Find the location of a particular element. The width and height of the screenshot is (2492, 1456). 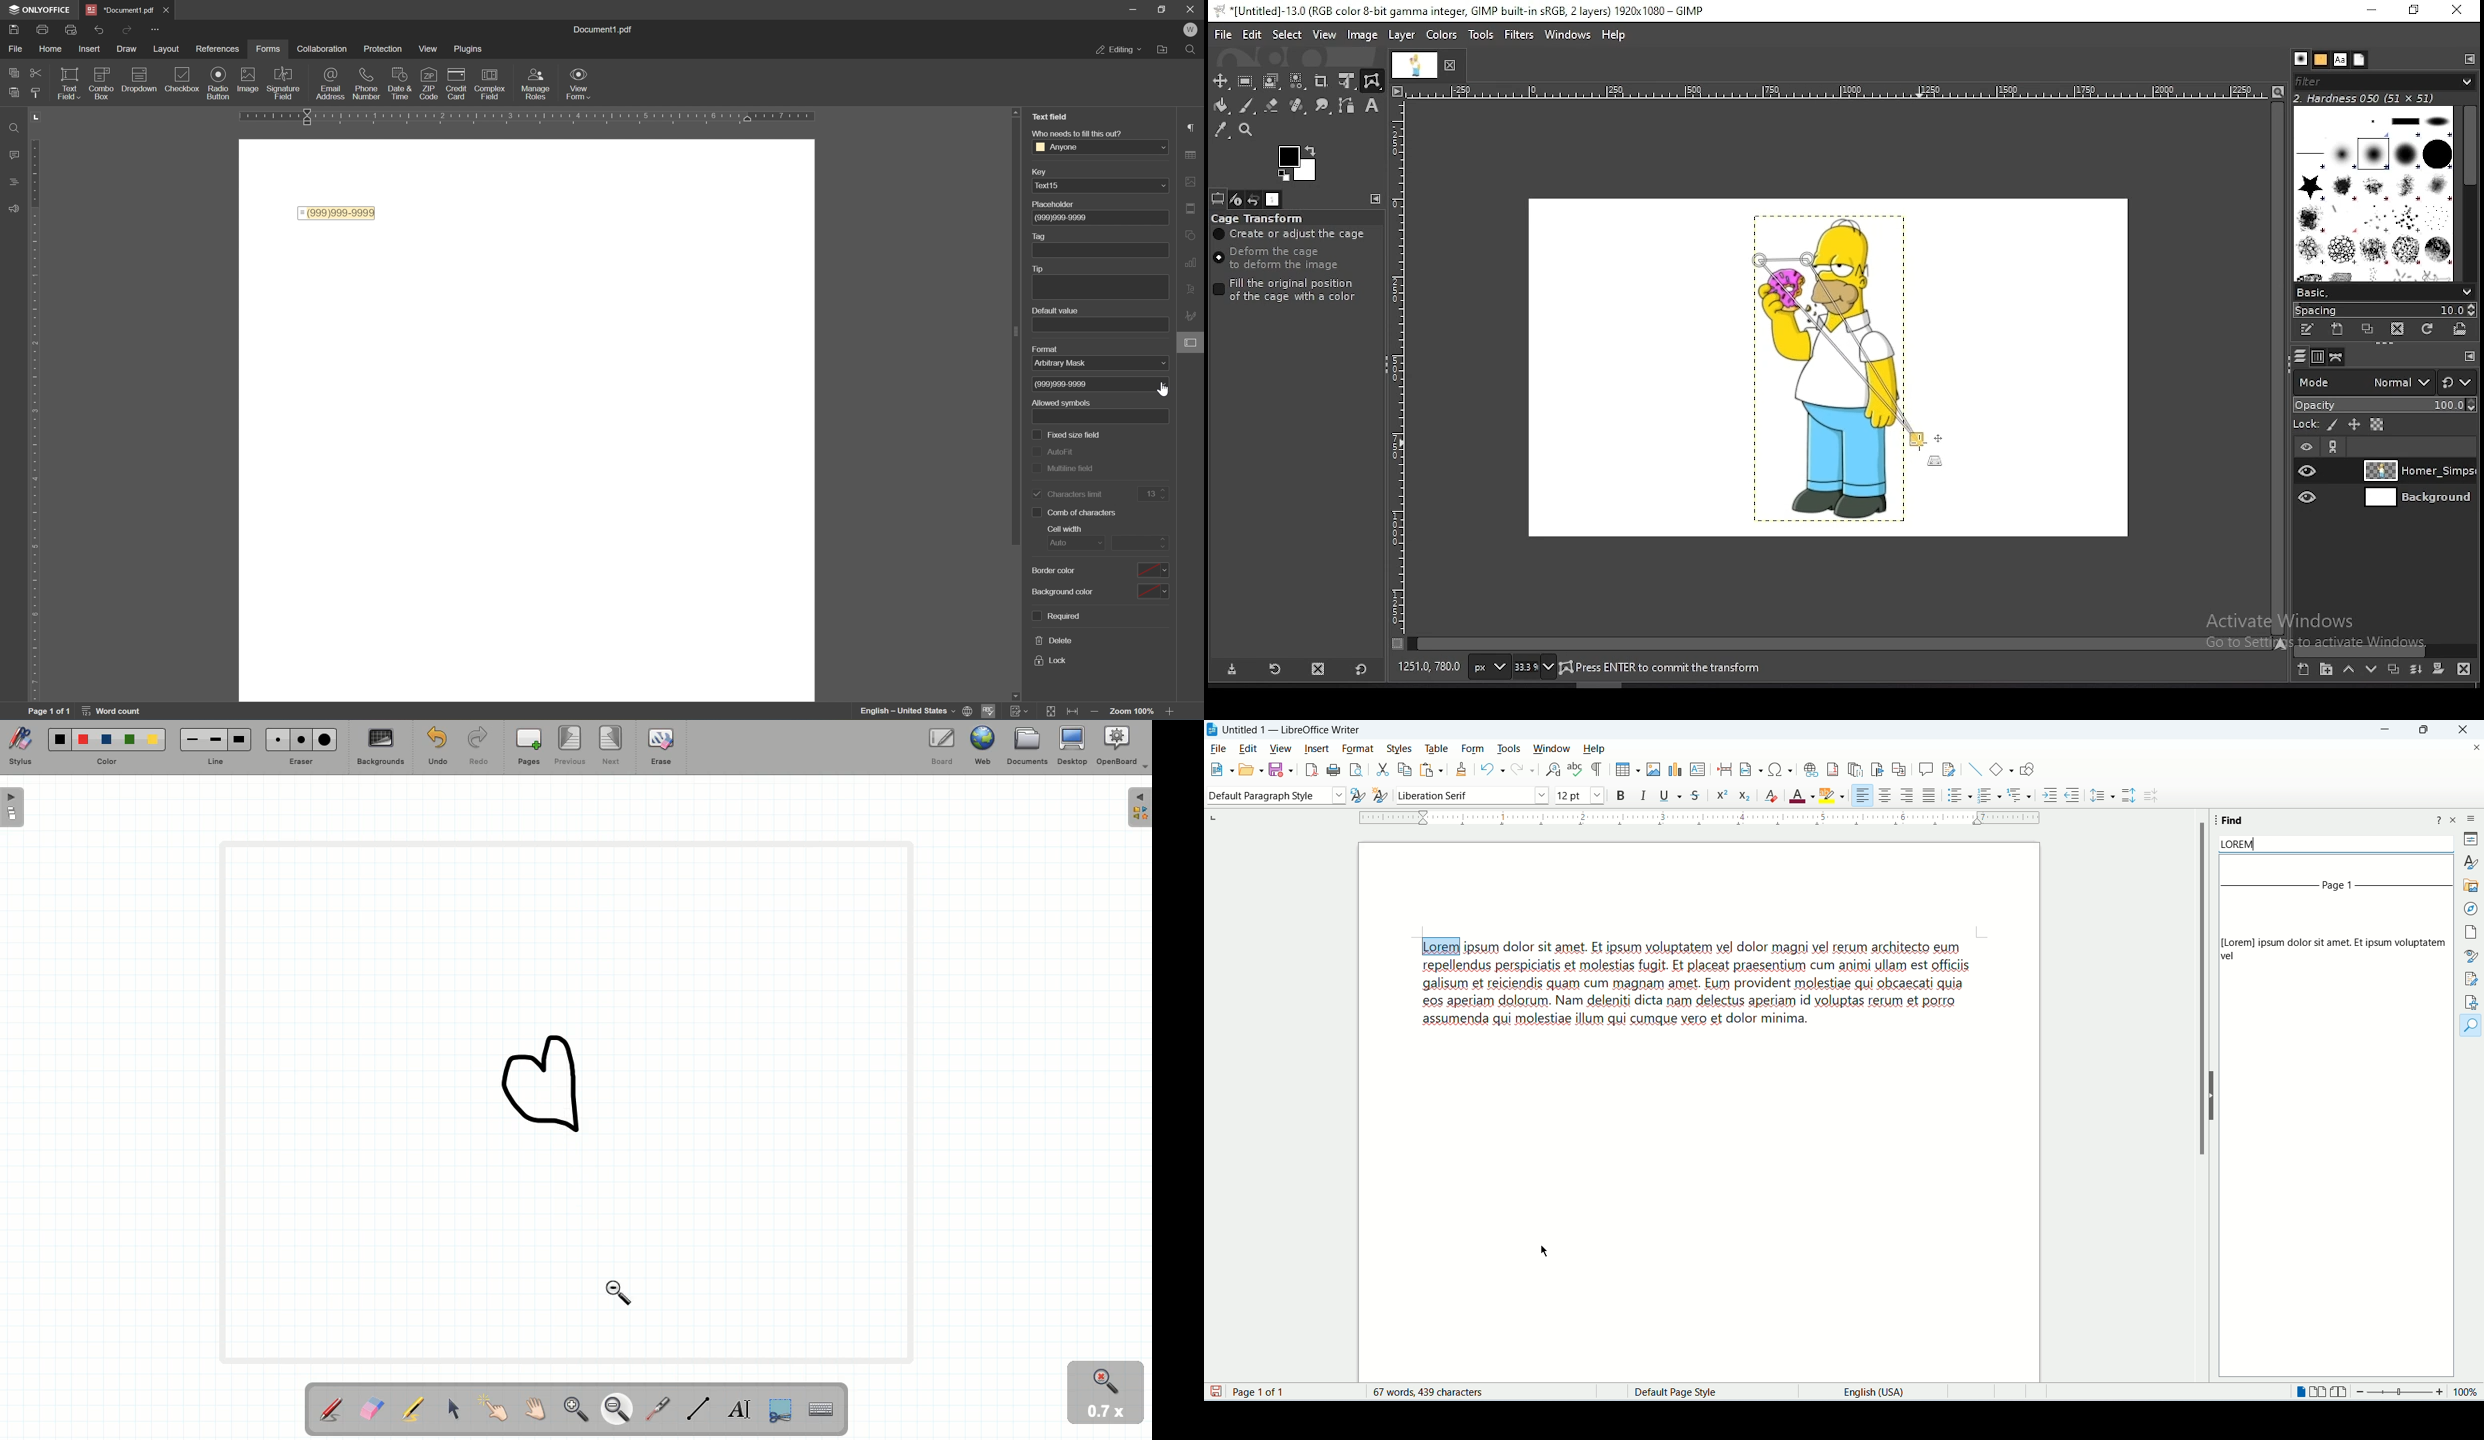

highlighting color is located at coordinates (1831, 795).